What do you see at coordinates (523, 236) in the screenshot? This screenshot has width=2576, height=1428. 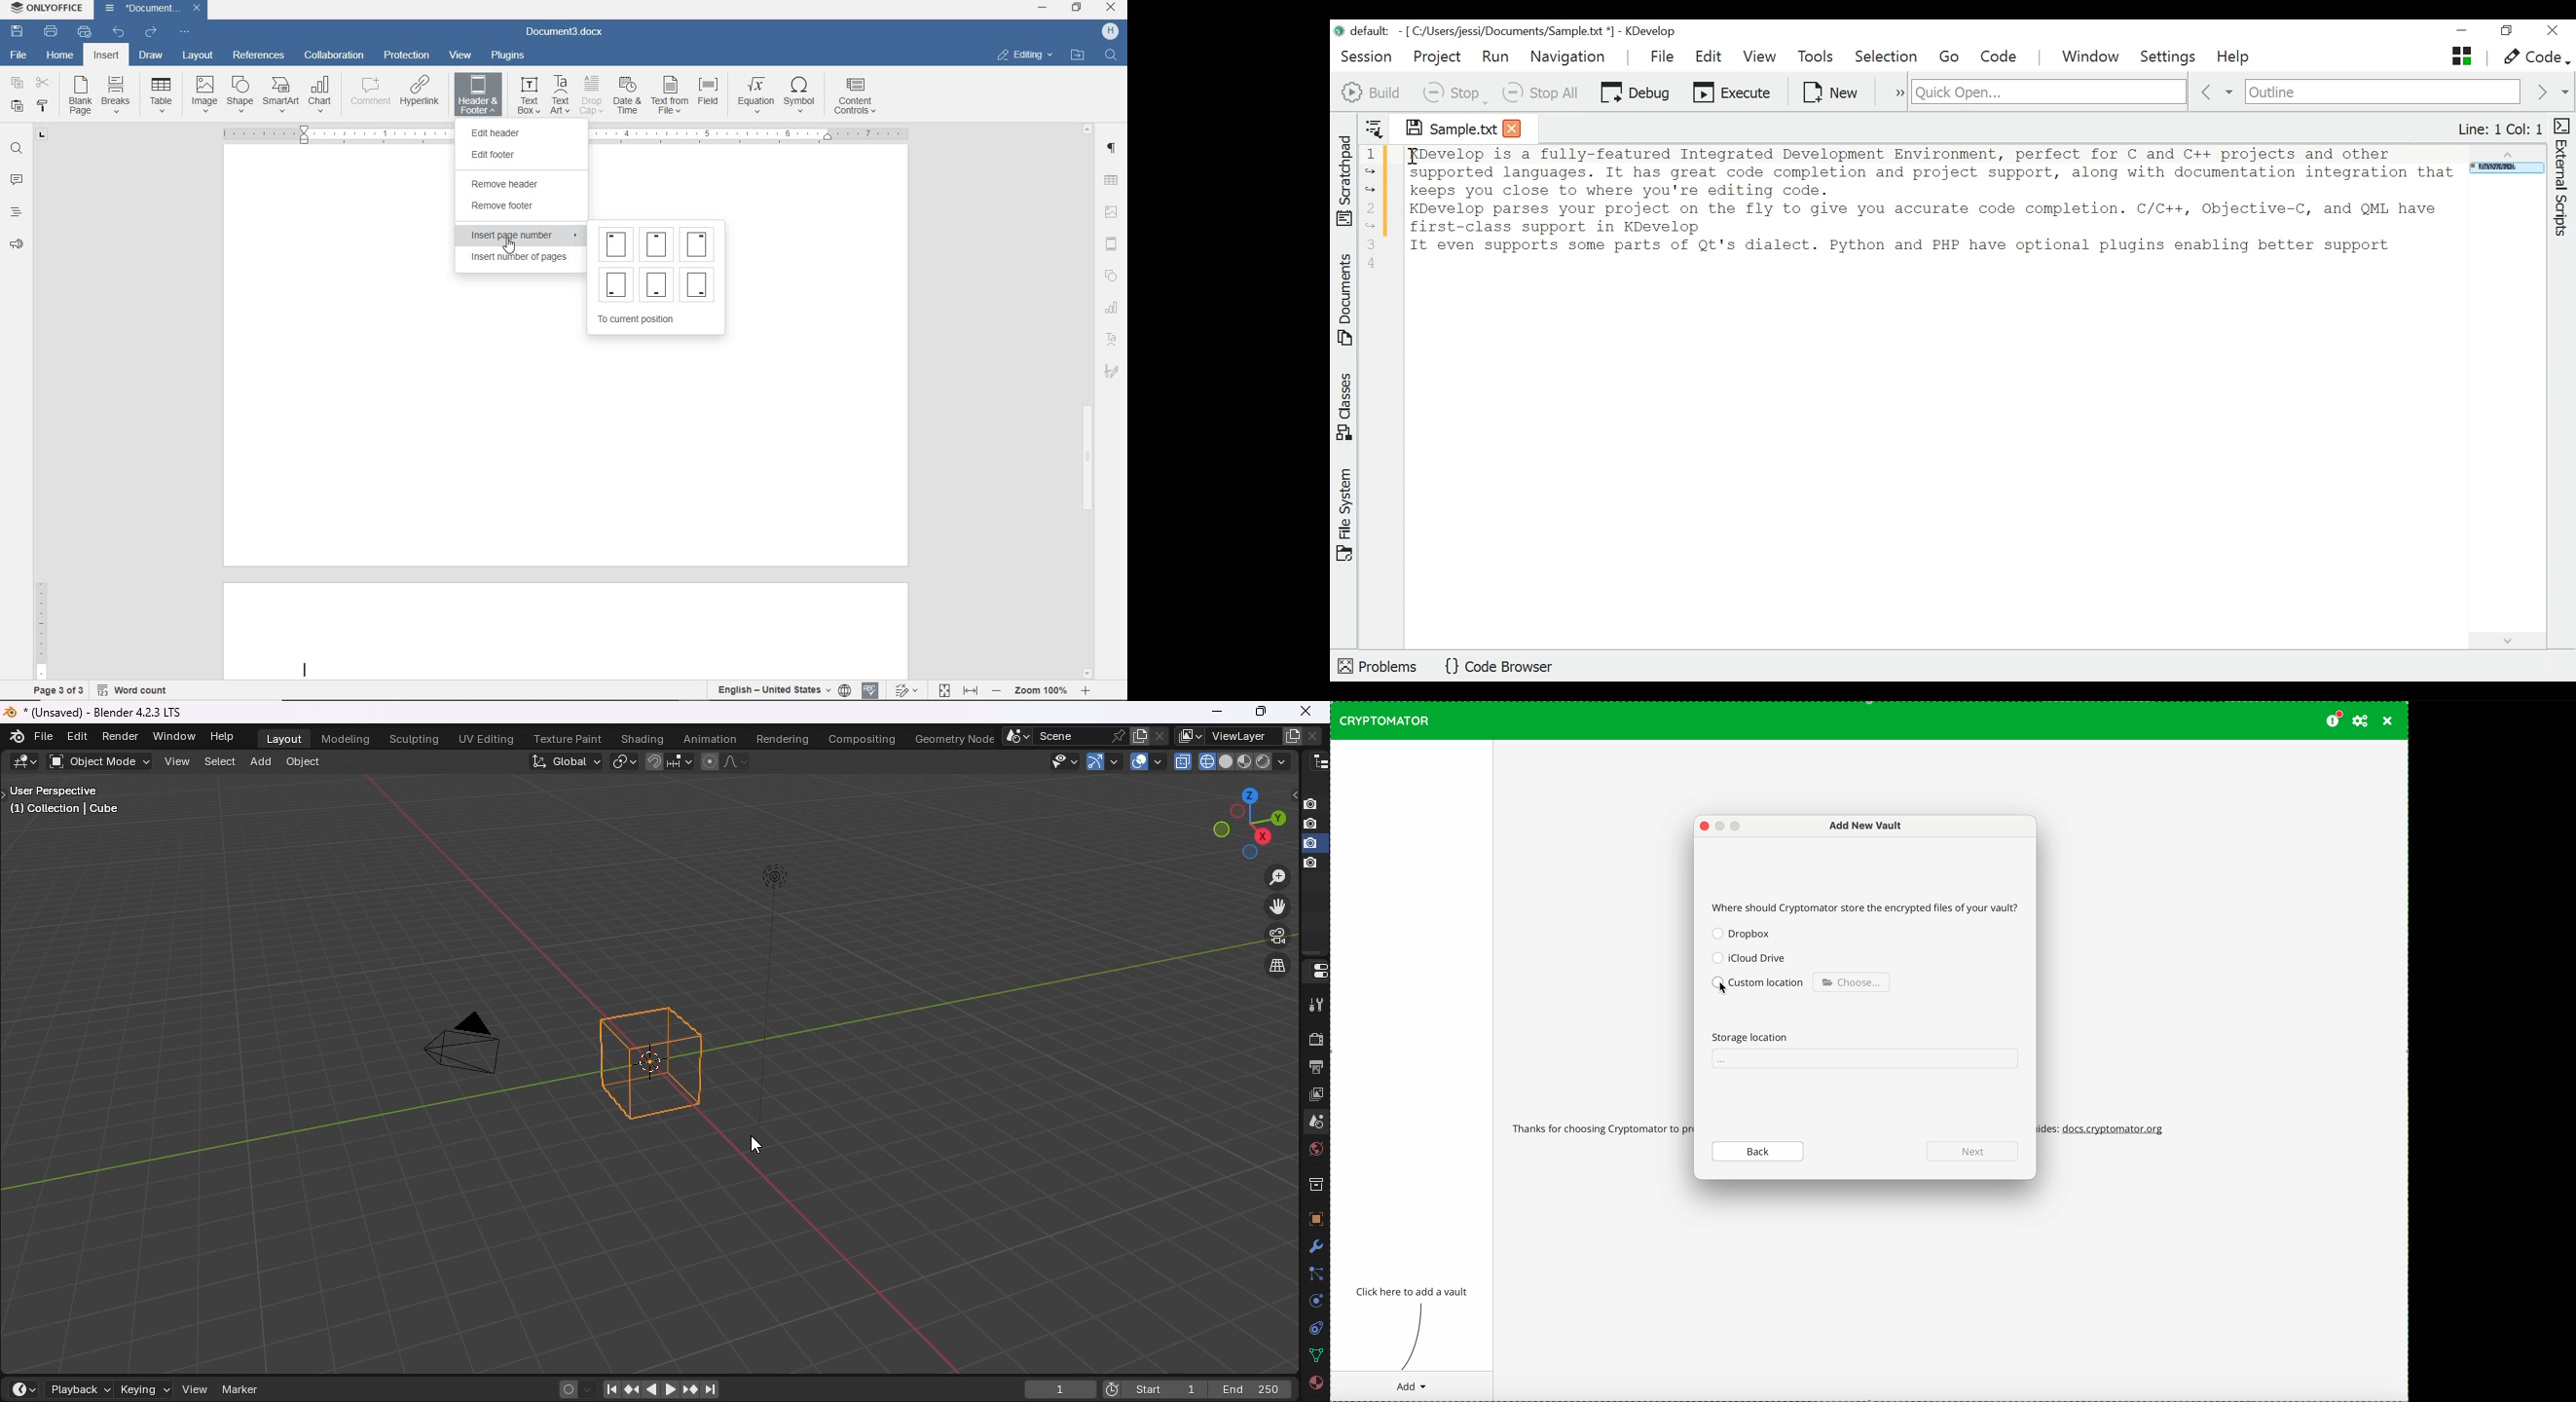 I see `INSERT PAGE NUMBER` at bounding box center [523, 236].